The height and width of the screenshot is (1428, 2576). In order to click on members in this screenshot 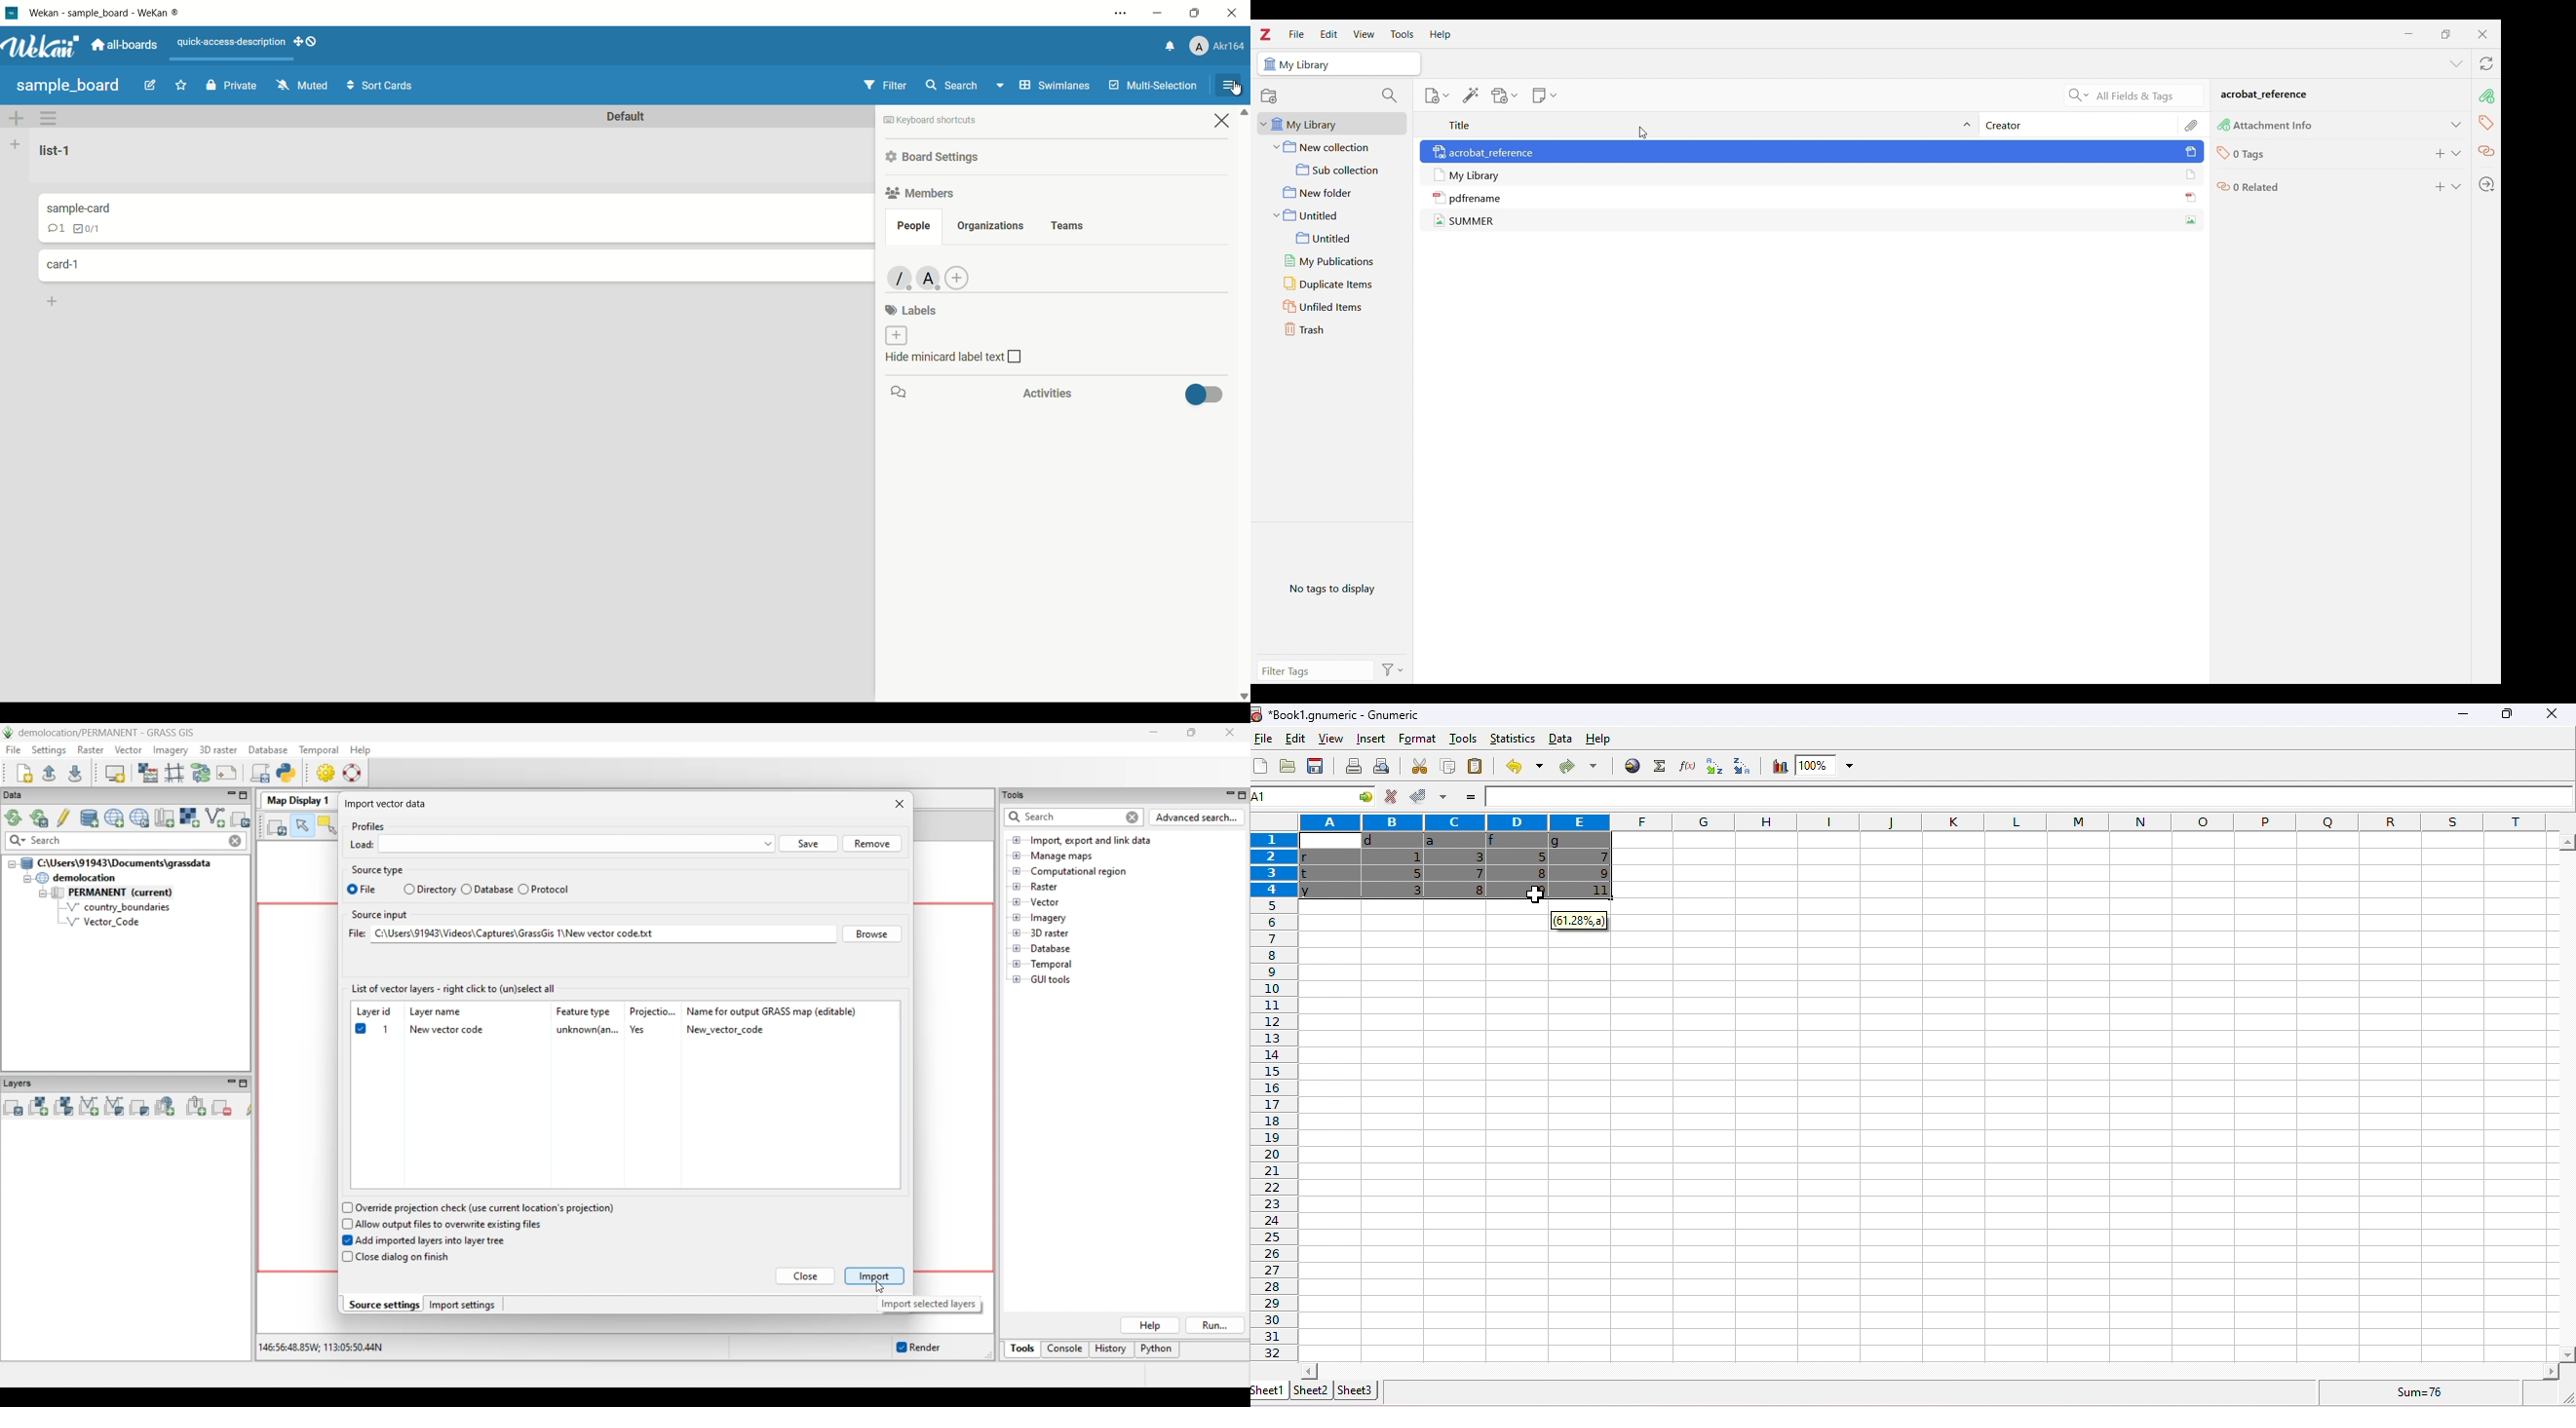, I will do `click(919, 192)`.